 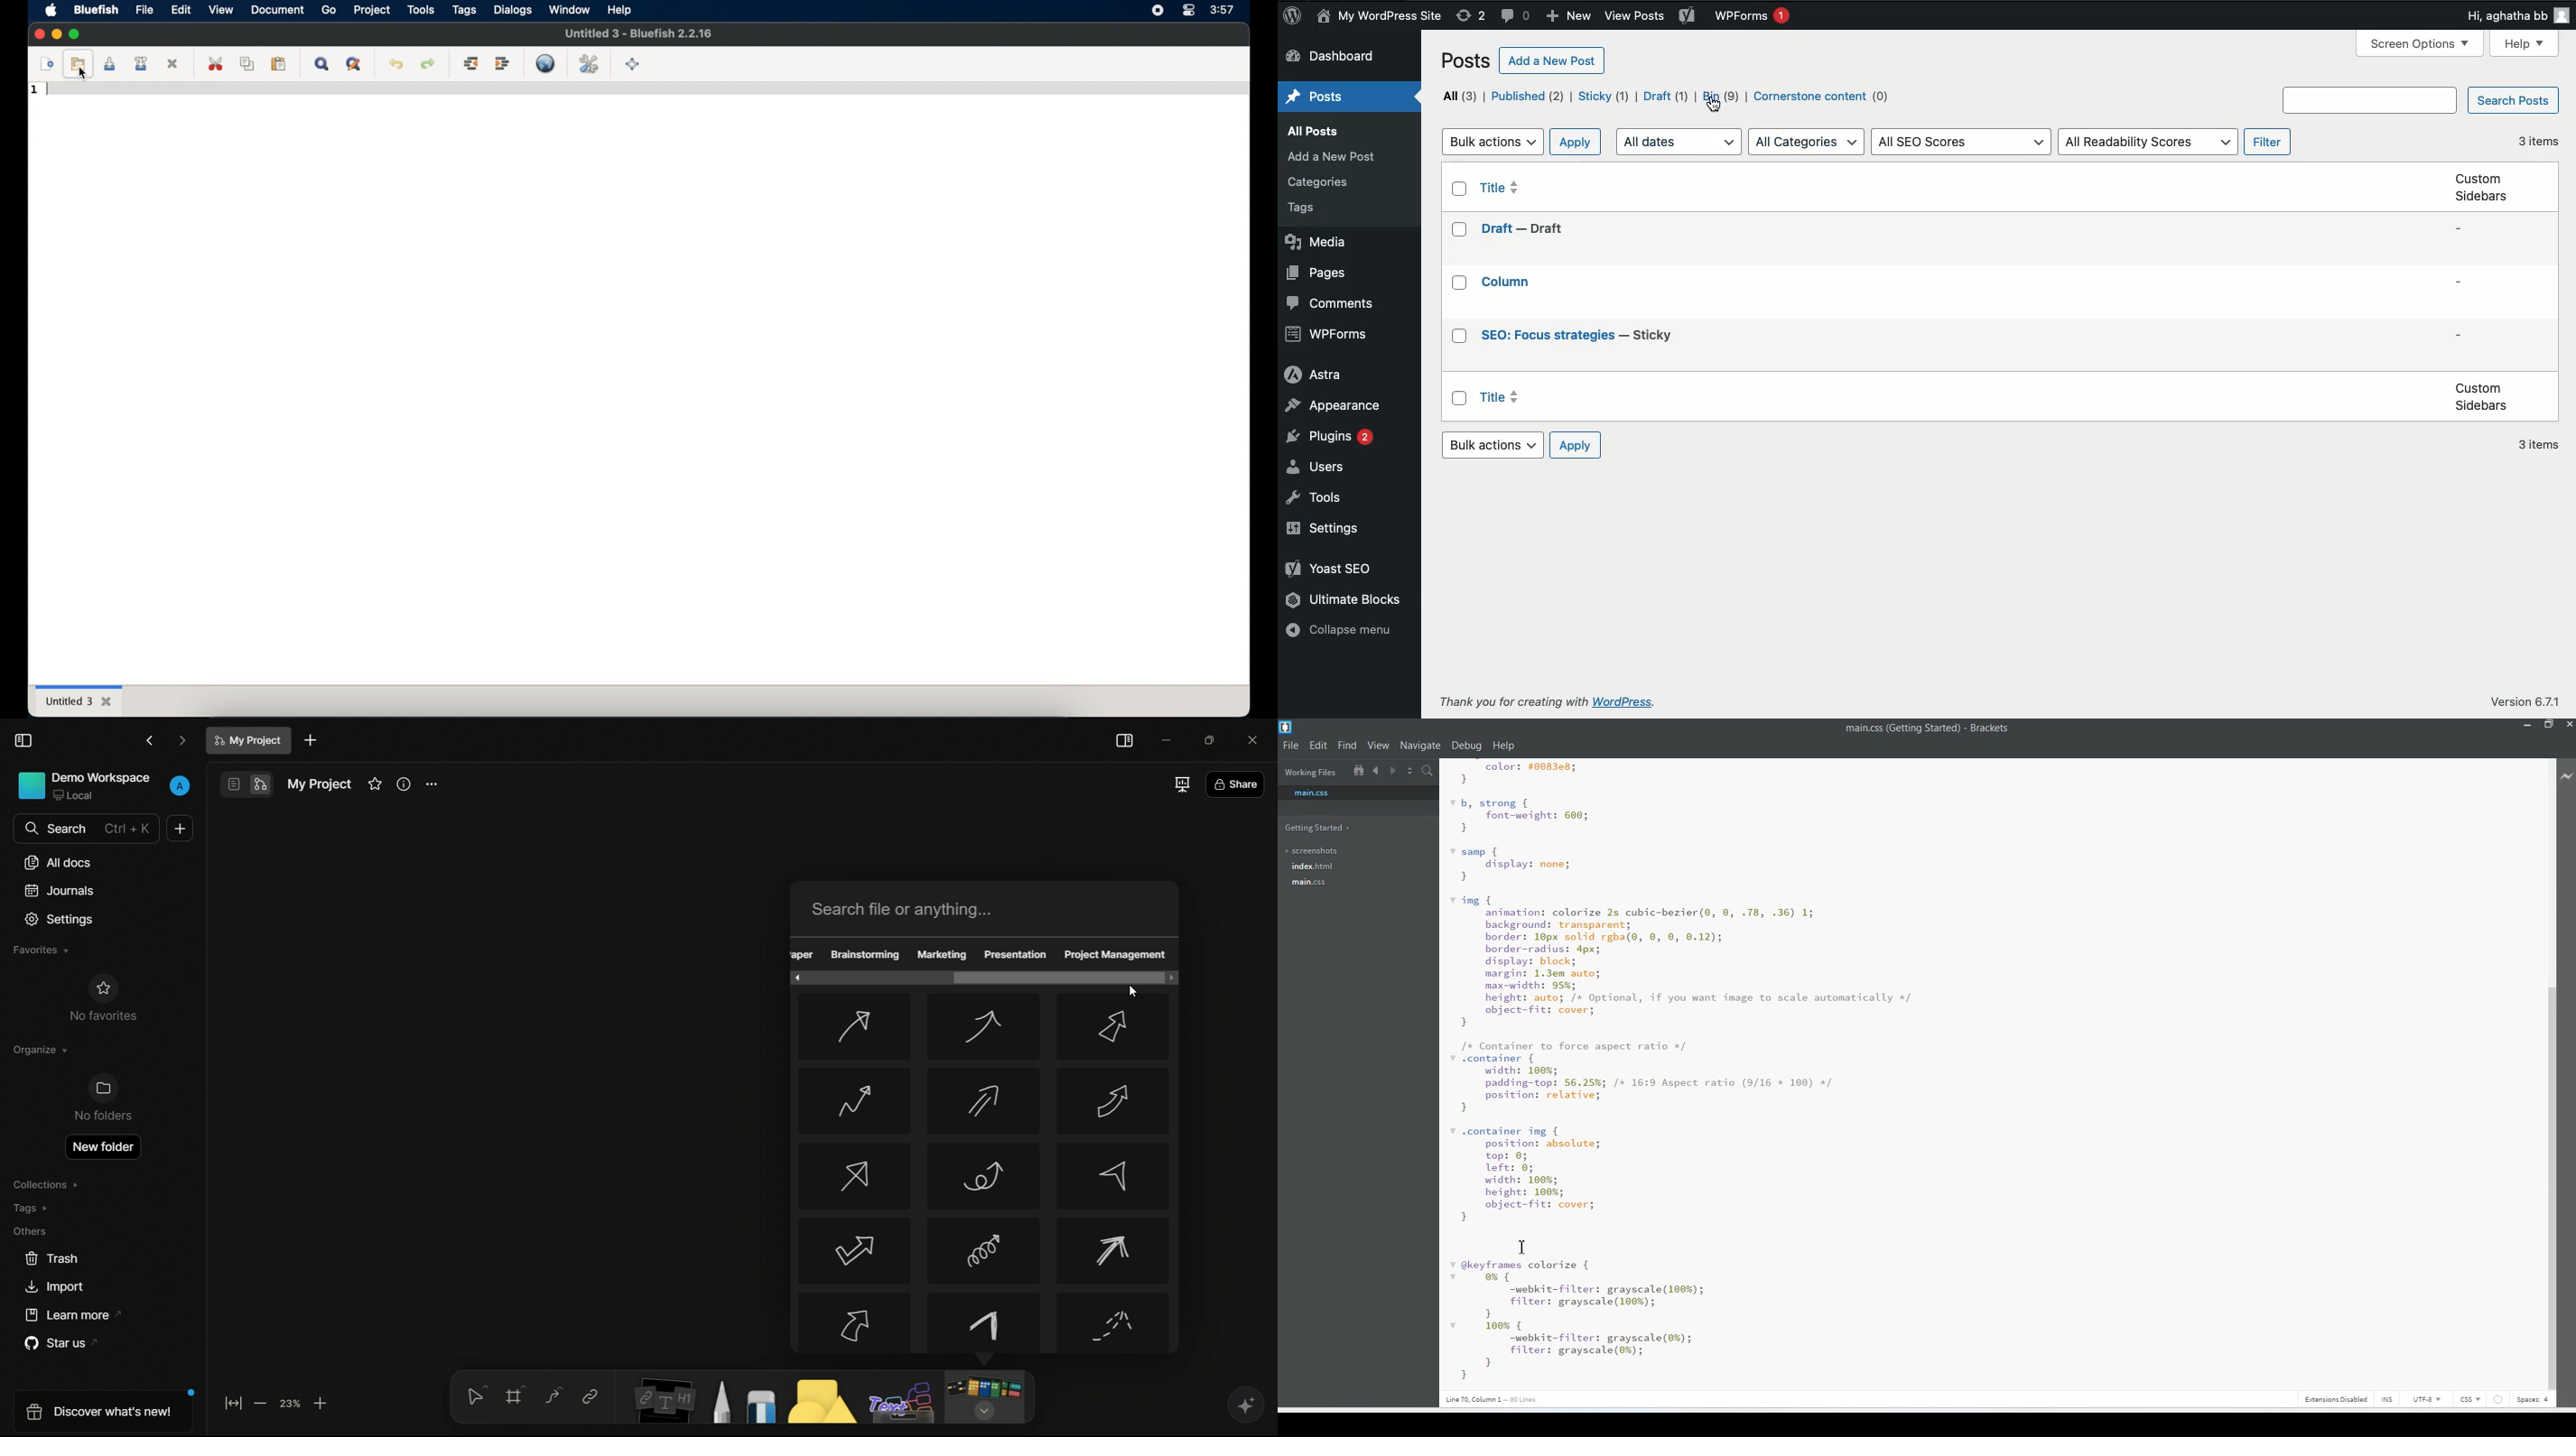 I want to click on Astra, so click(x=1316, y=375).